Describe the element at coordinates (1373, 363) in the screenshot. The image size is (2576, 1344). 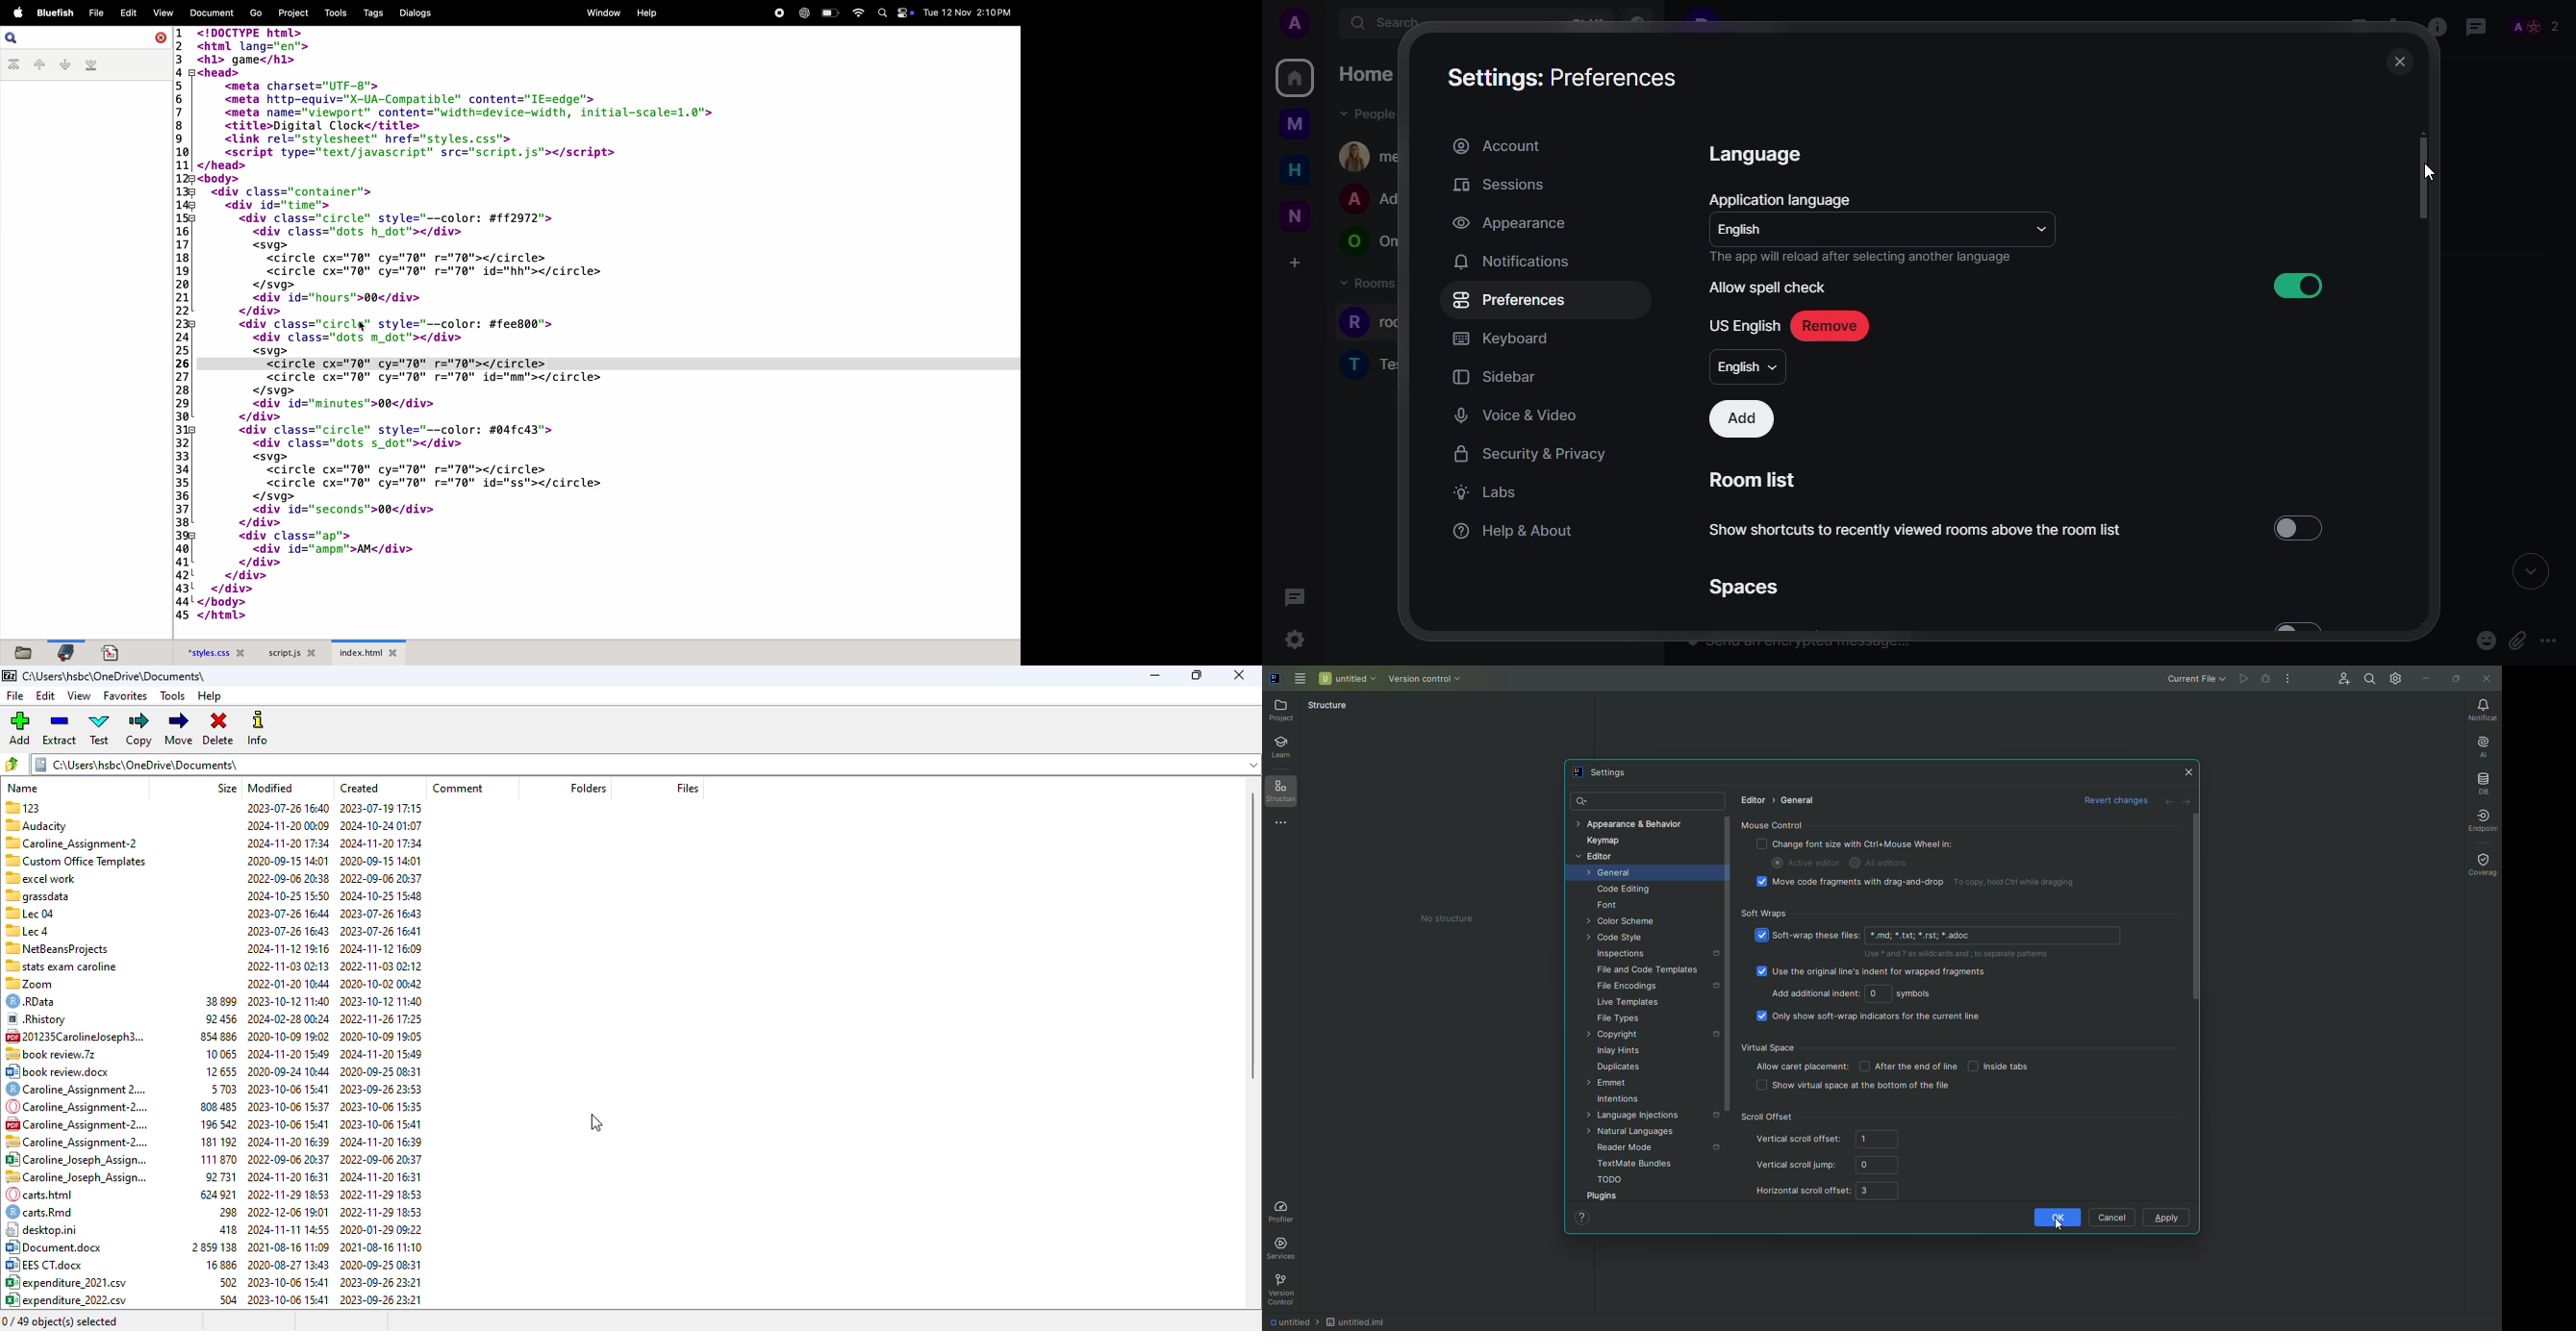
I see `room` at that location.